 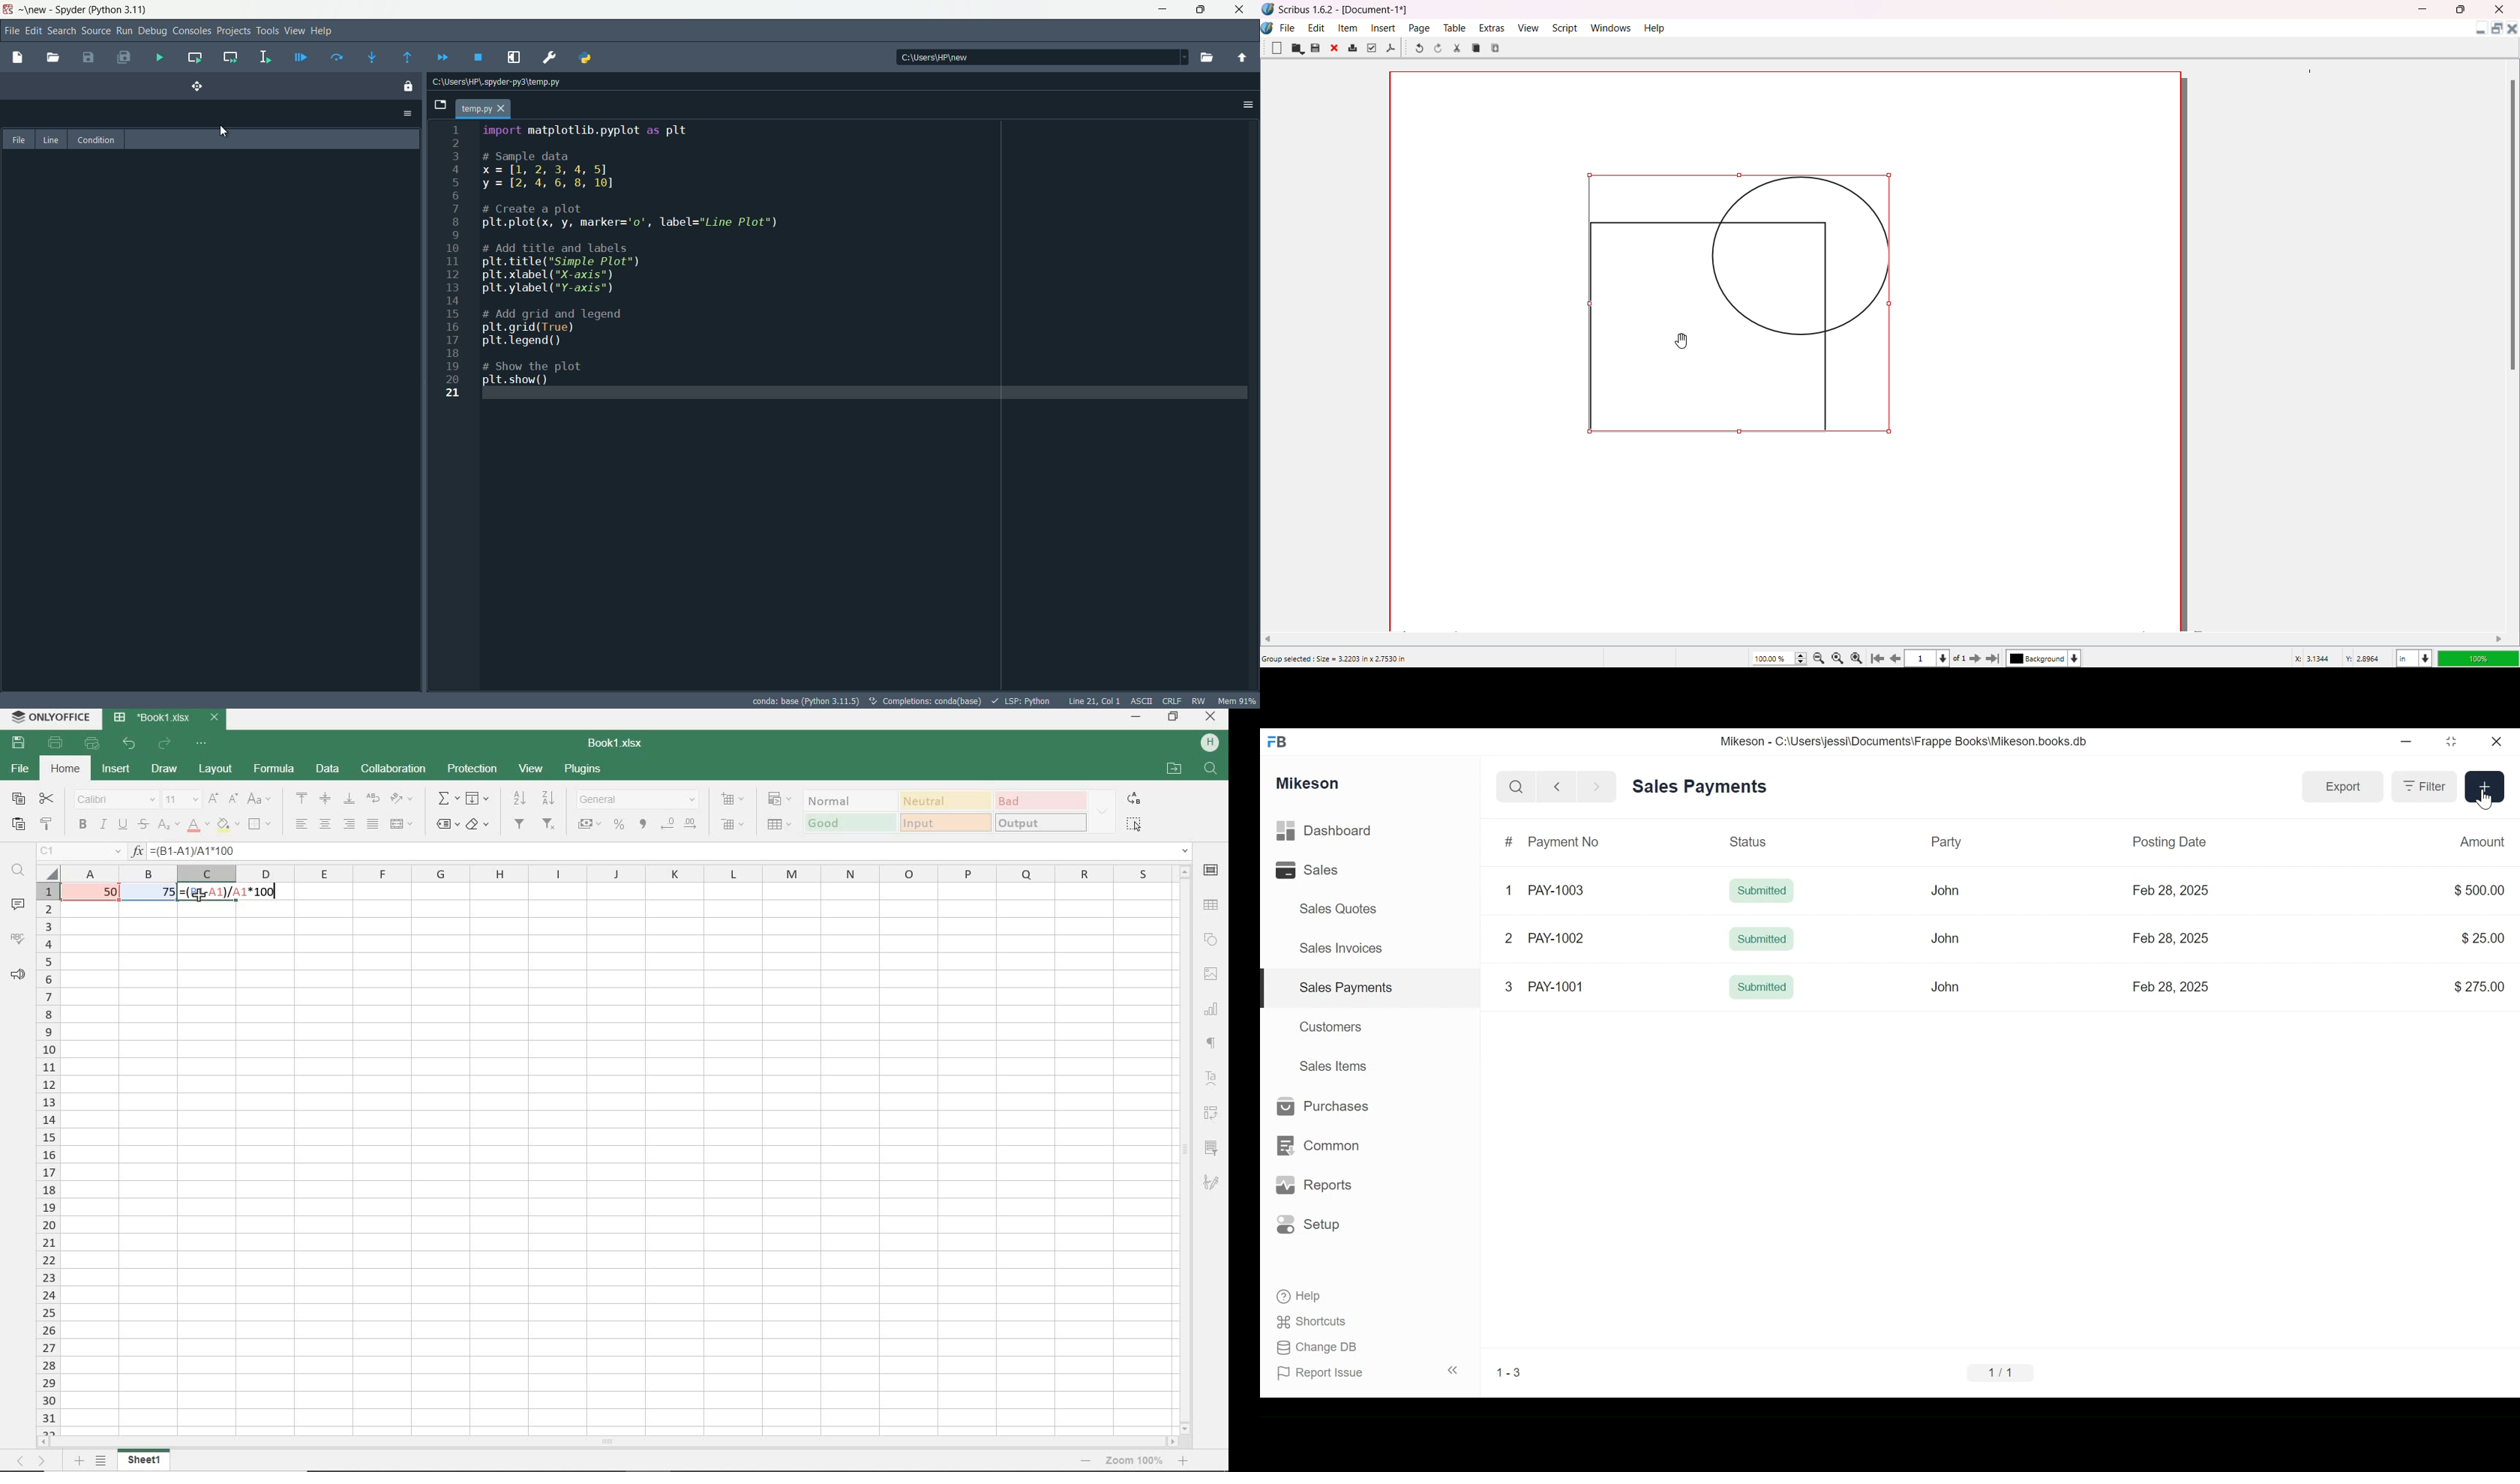 What do you see at coordinates (1497, 47) in the screenshot?
I see `Paste` at bounding box center [1497, 47].